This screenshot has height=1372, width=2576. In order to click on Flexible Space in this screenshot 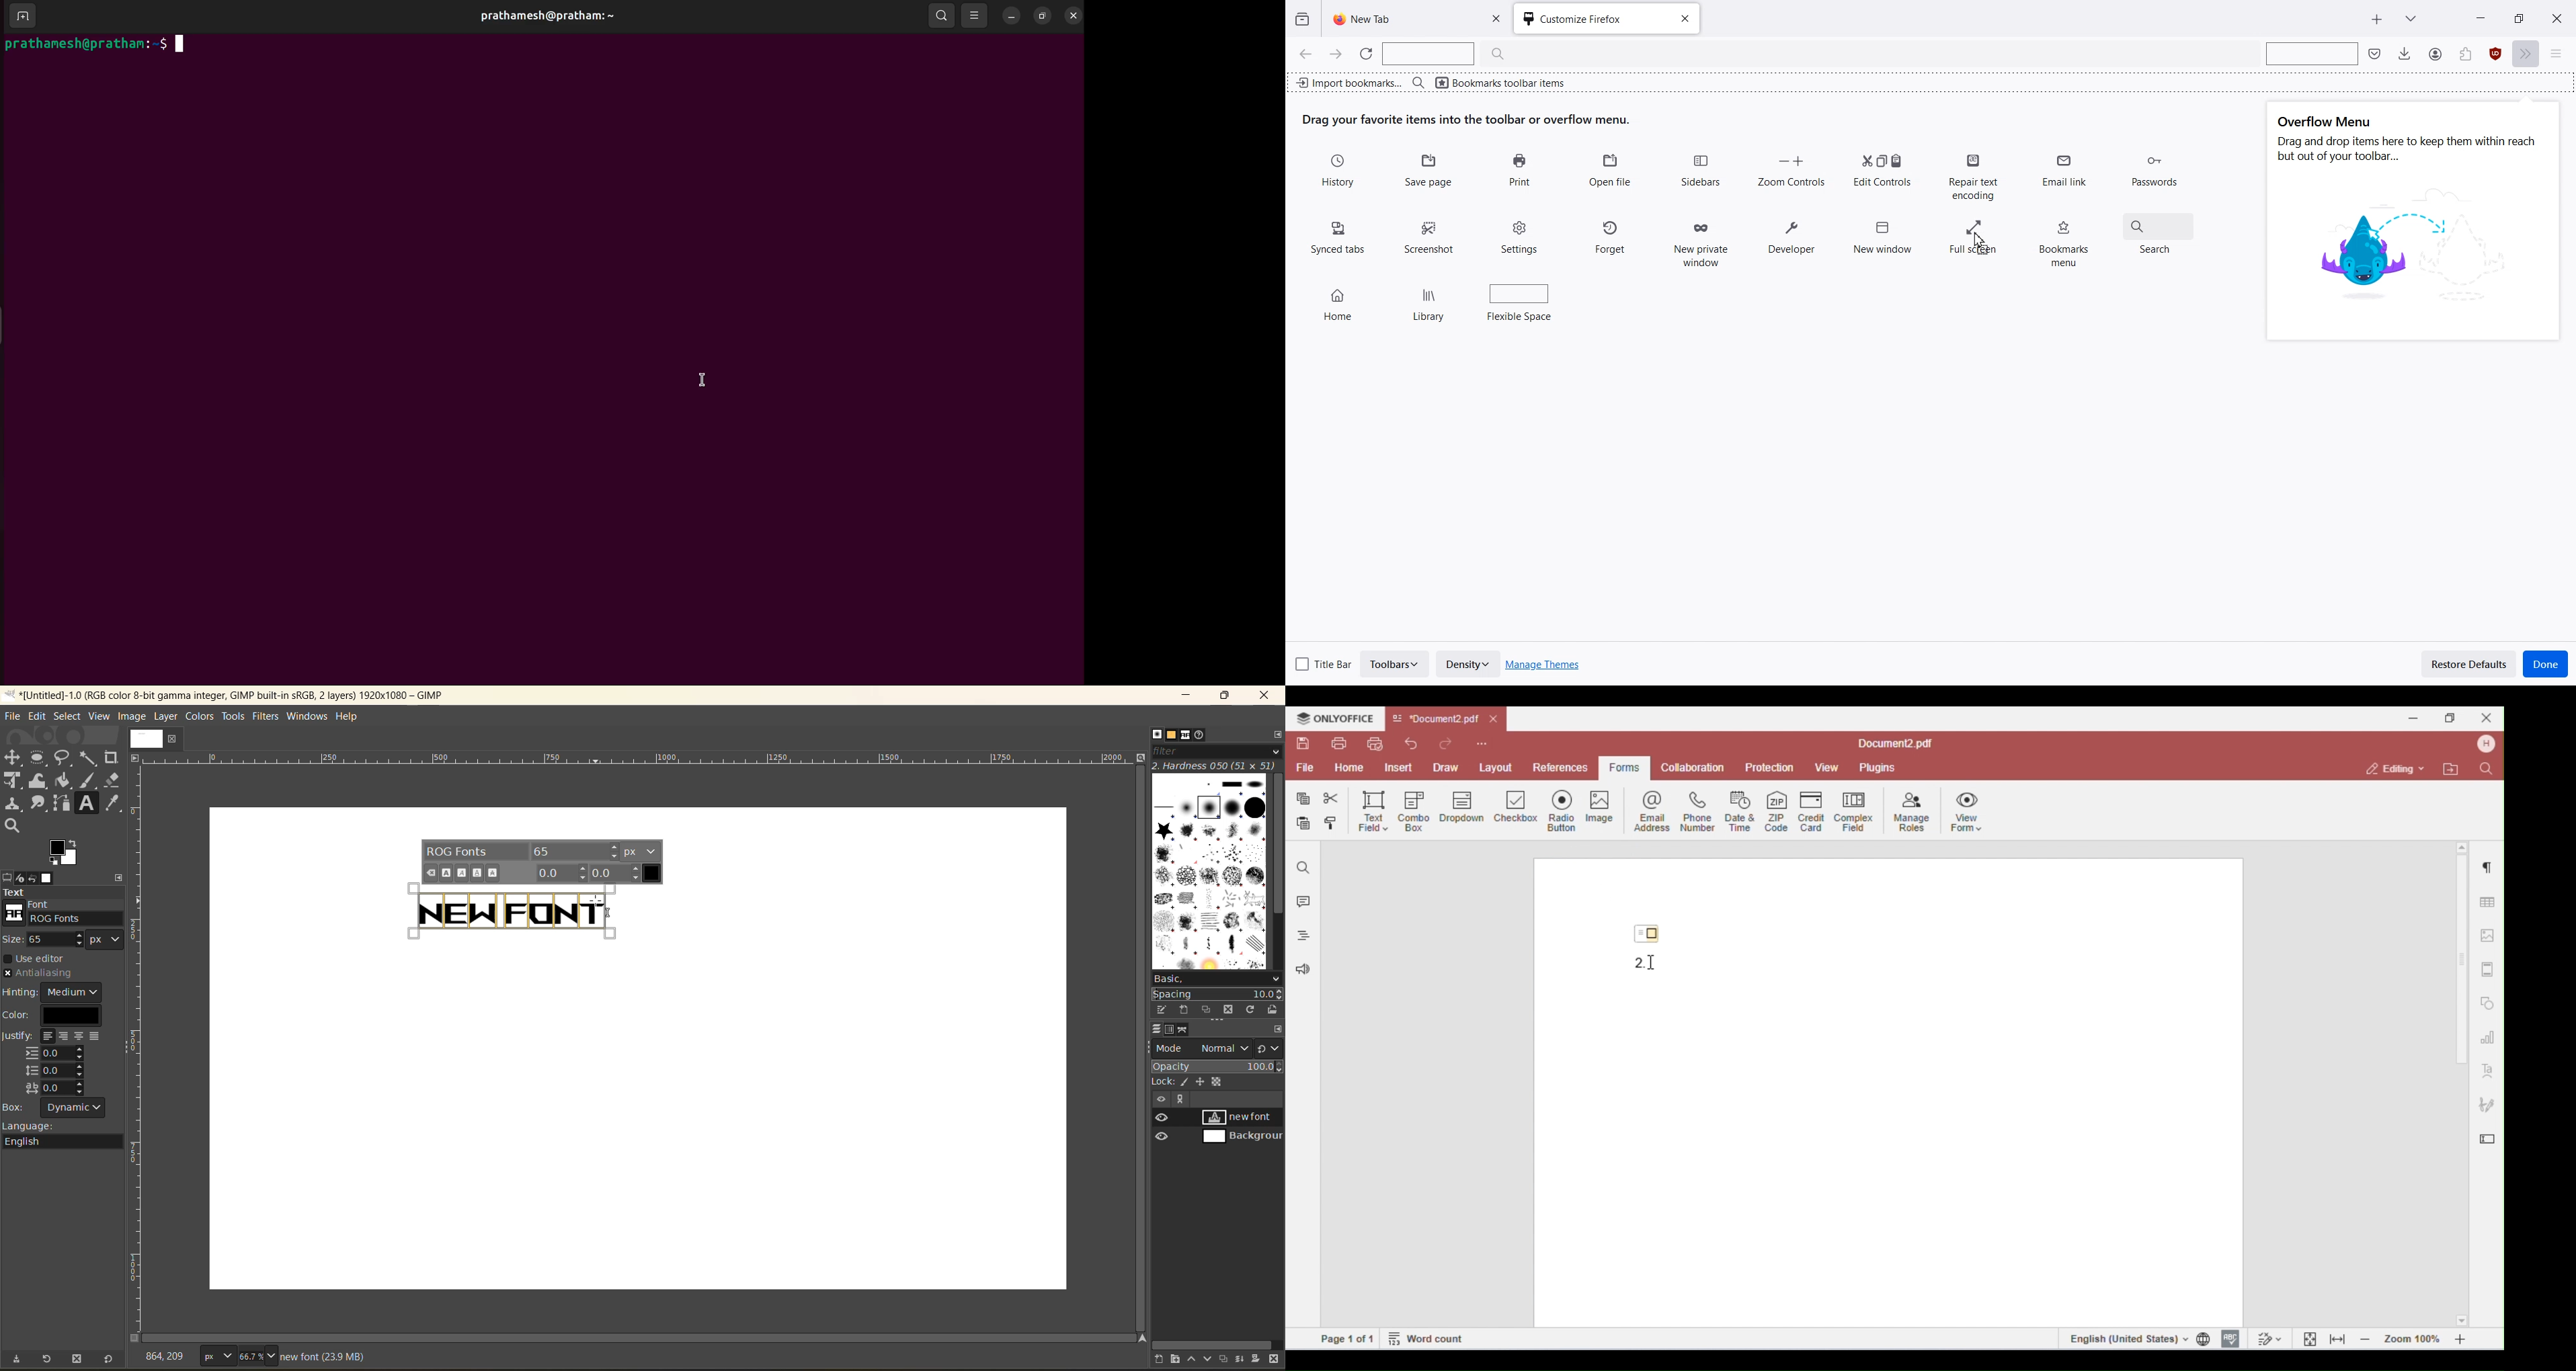, I will do `click(1521, 301)`.